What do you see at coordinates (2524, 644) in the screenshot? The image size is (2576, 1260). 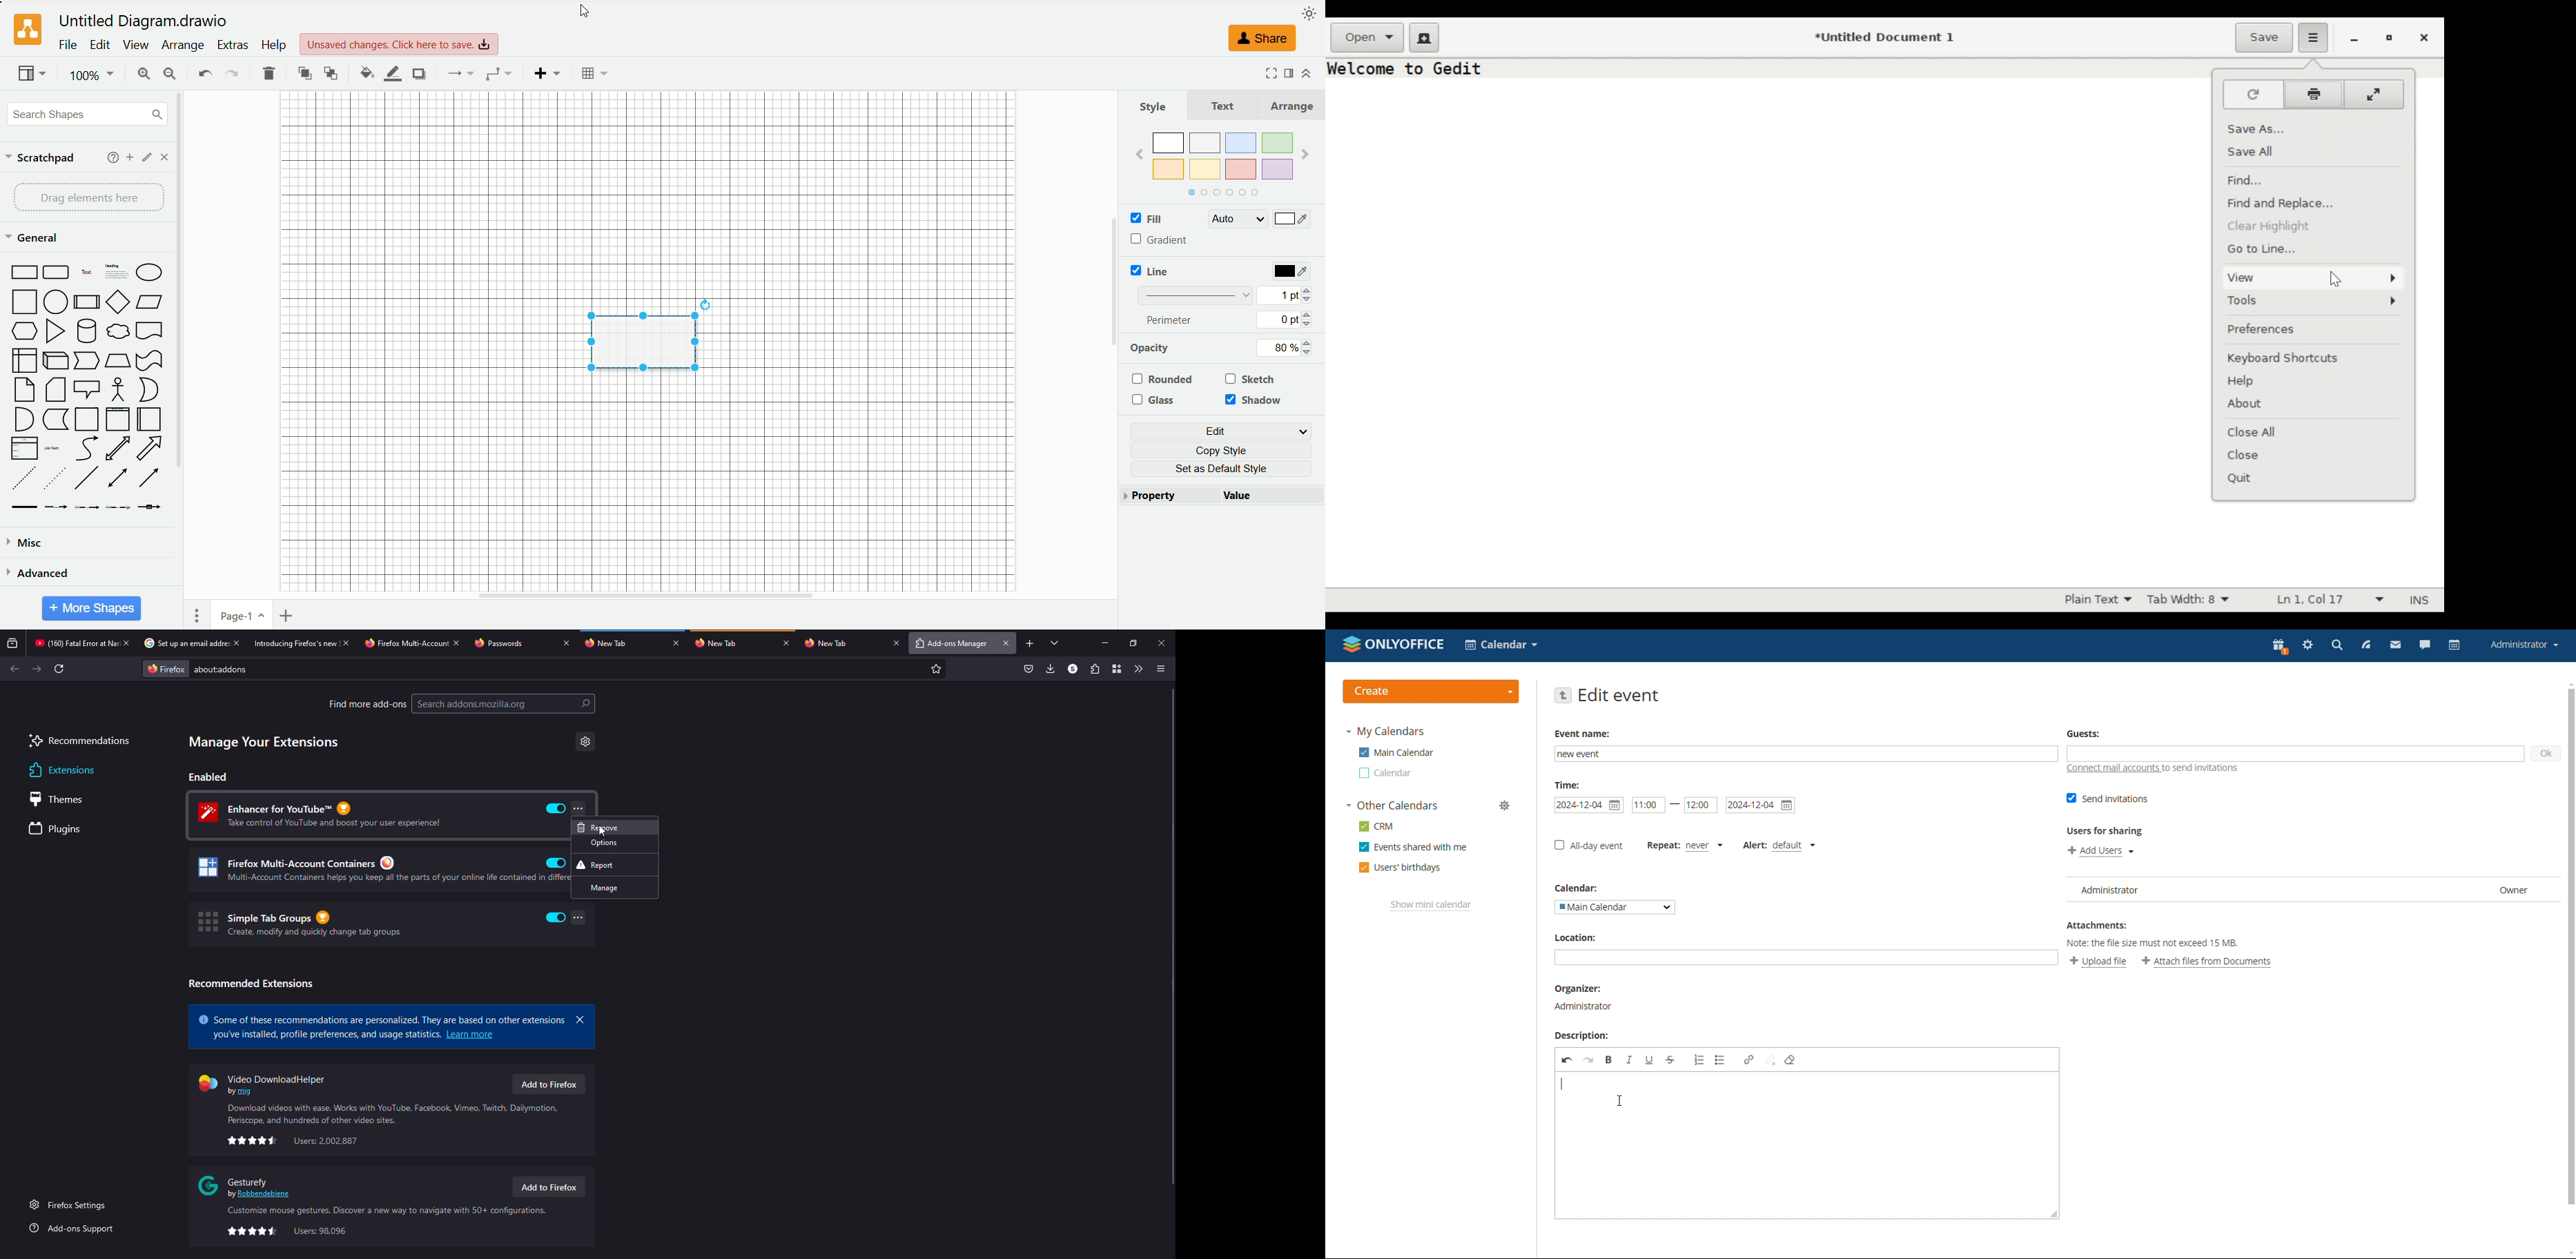 I see `account` at bounding box center [2524, 644].